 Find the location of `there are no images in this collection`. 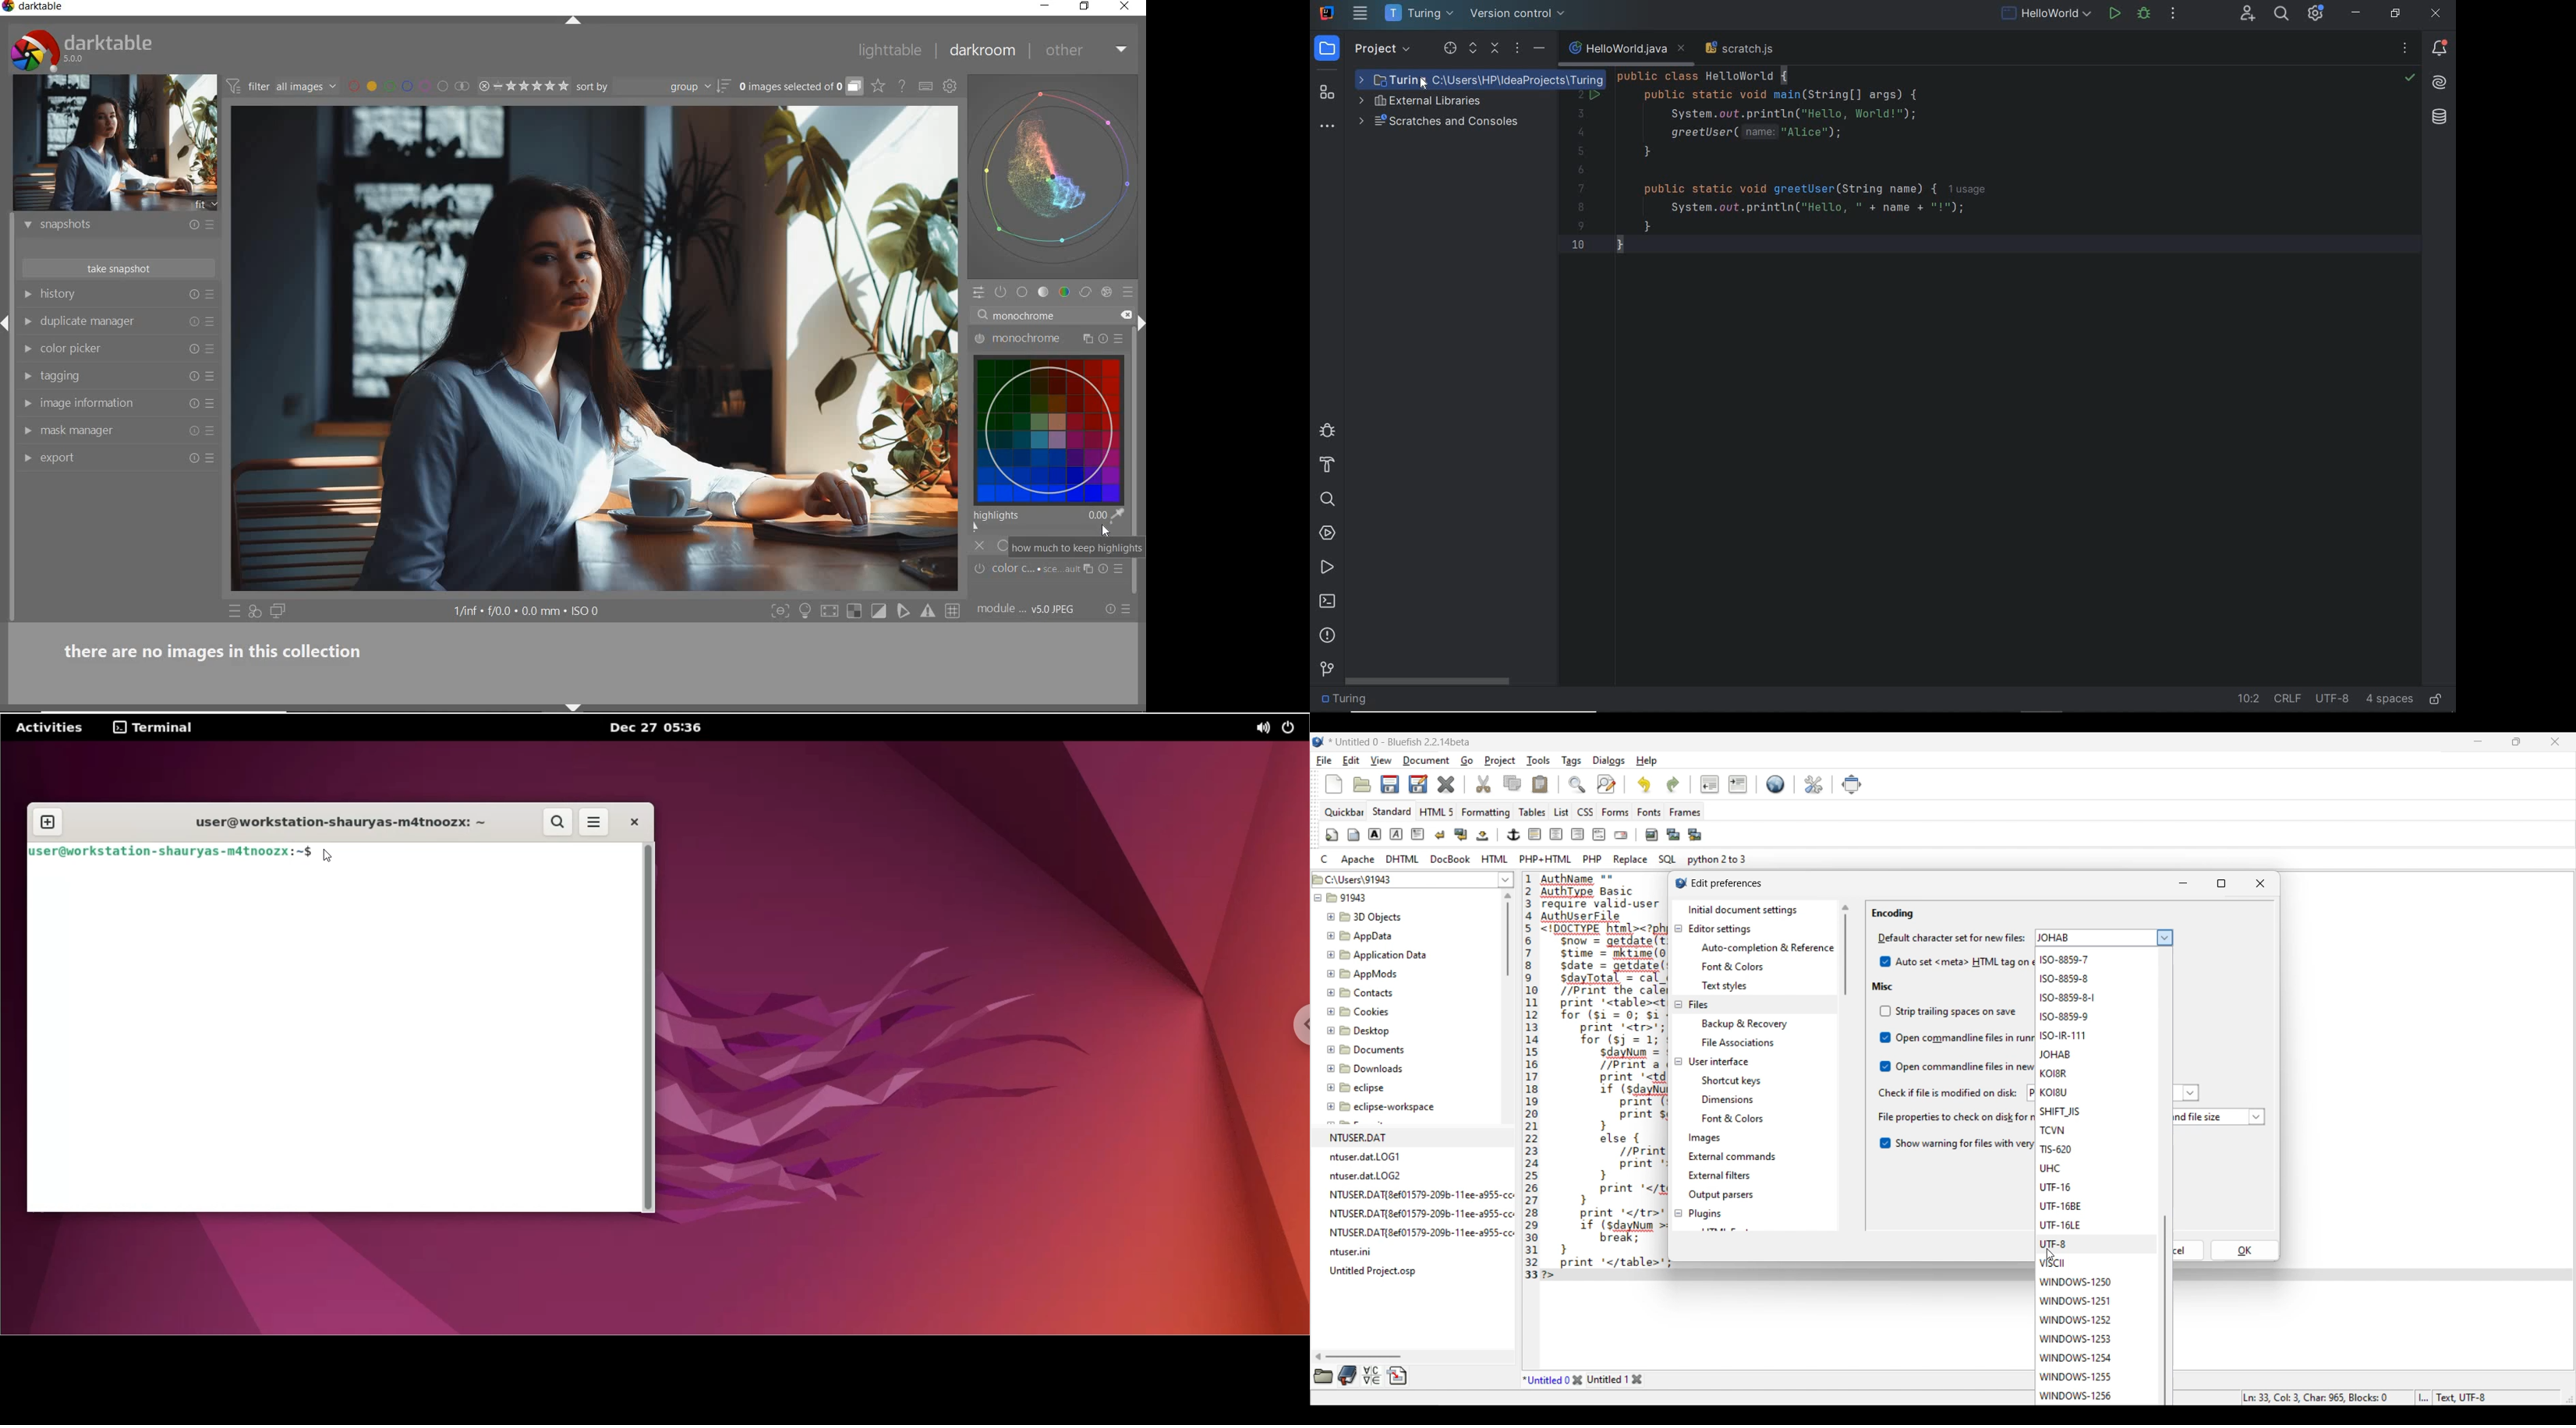

there are no images in this collection is located at coordinates (220, 649).